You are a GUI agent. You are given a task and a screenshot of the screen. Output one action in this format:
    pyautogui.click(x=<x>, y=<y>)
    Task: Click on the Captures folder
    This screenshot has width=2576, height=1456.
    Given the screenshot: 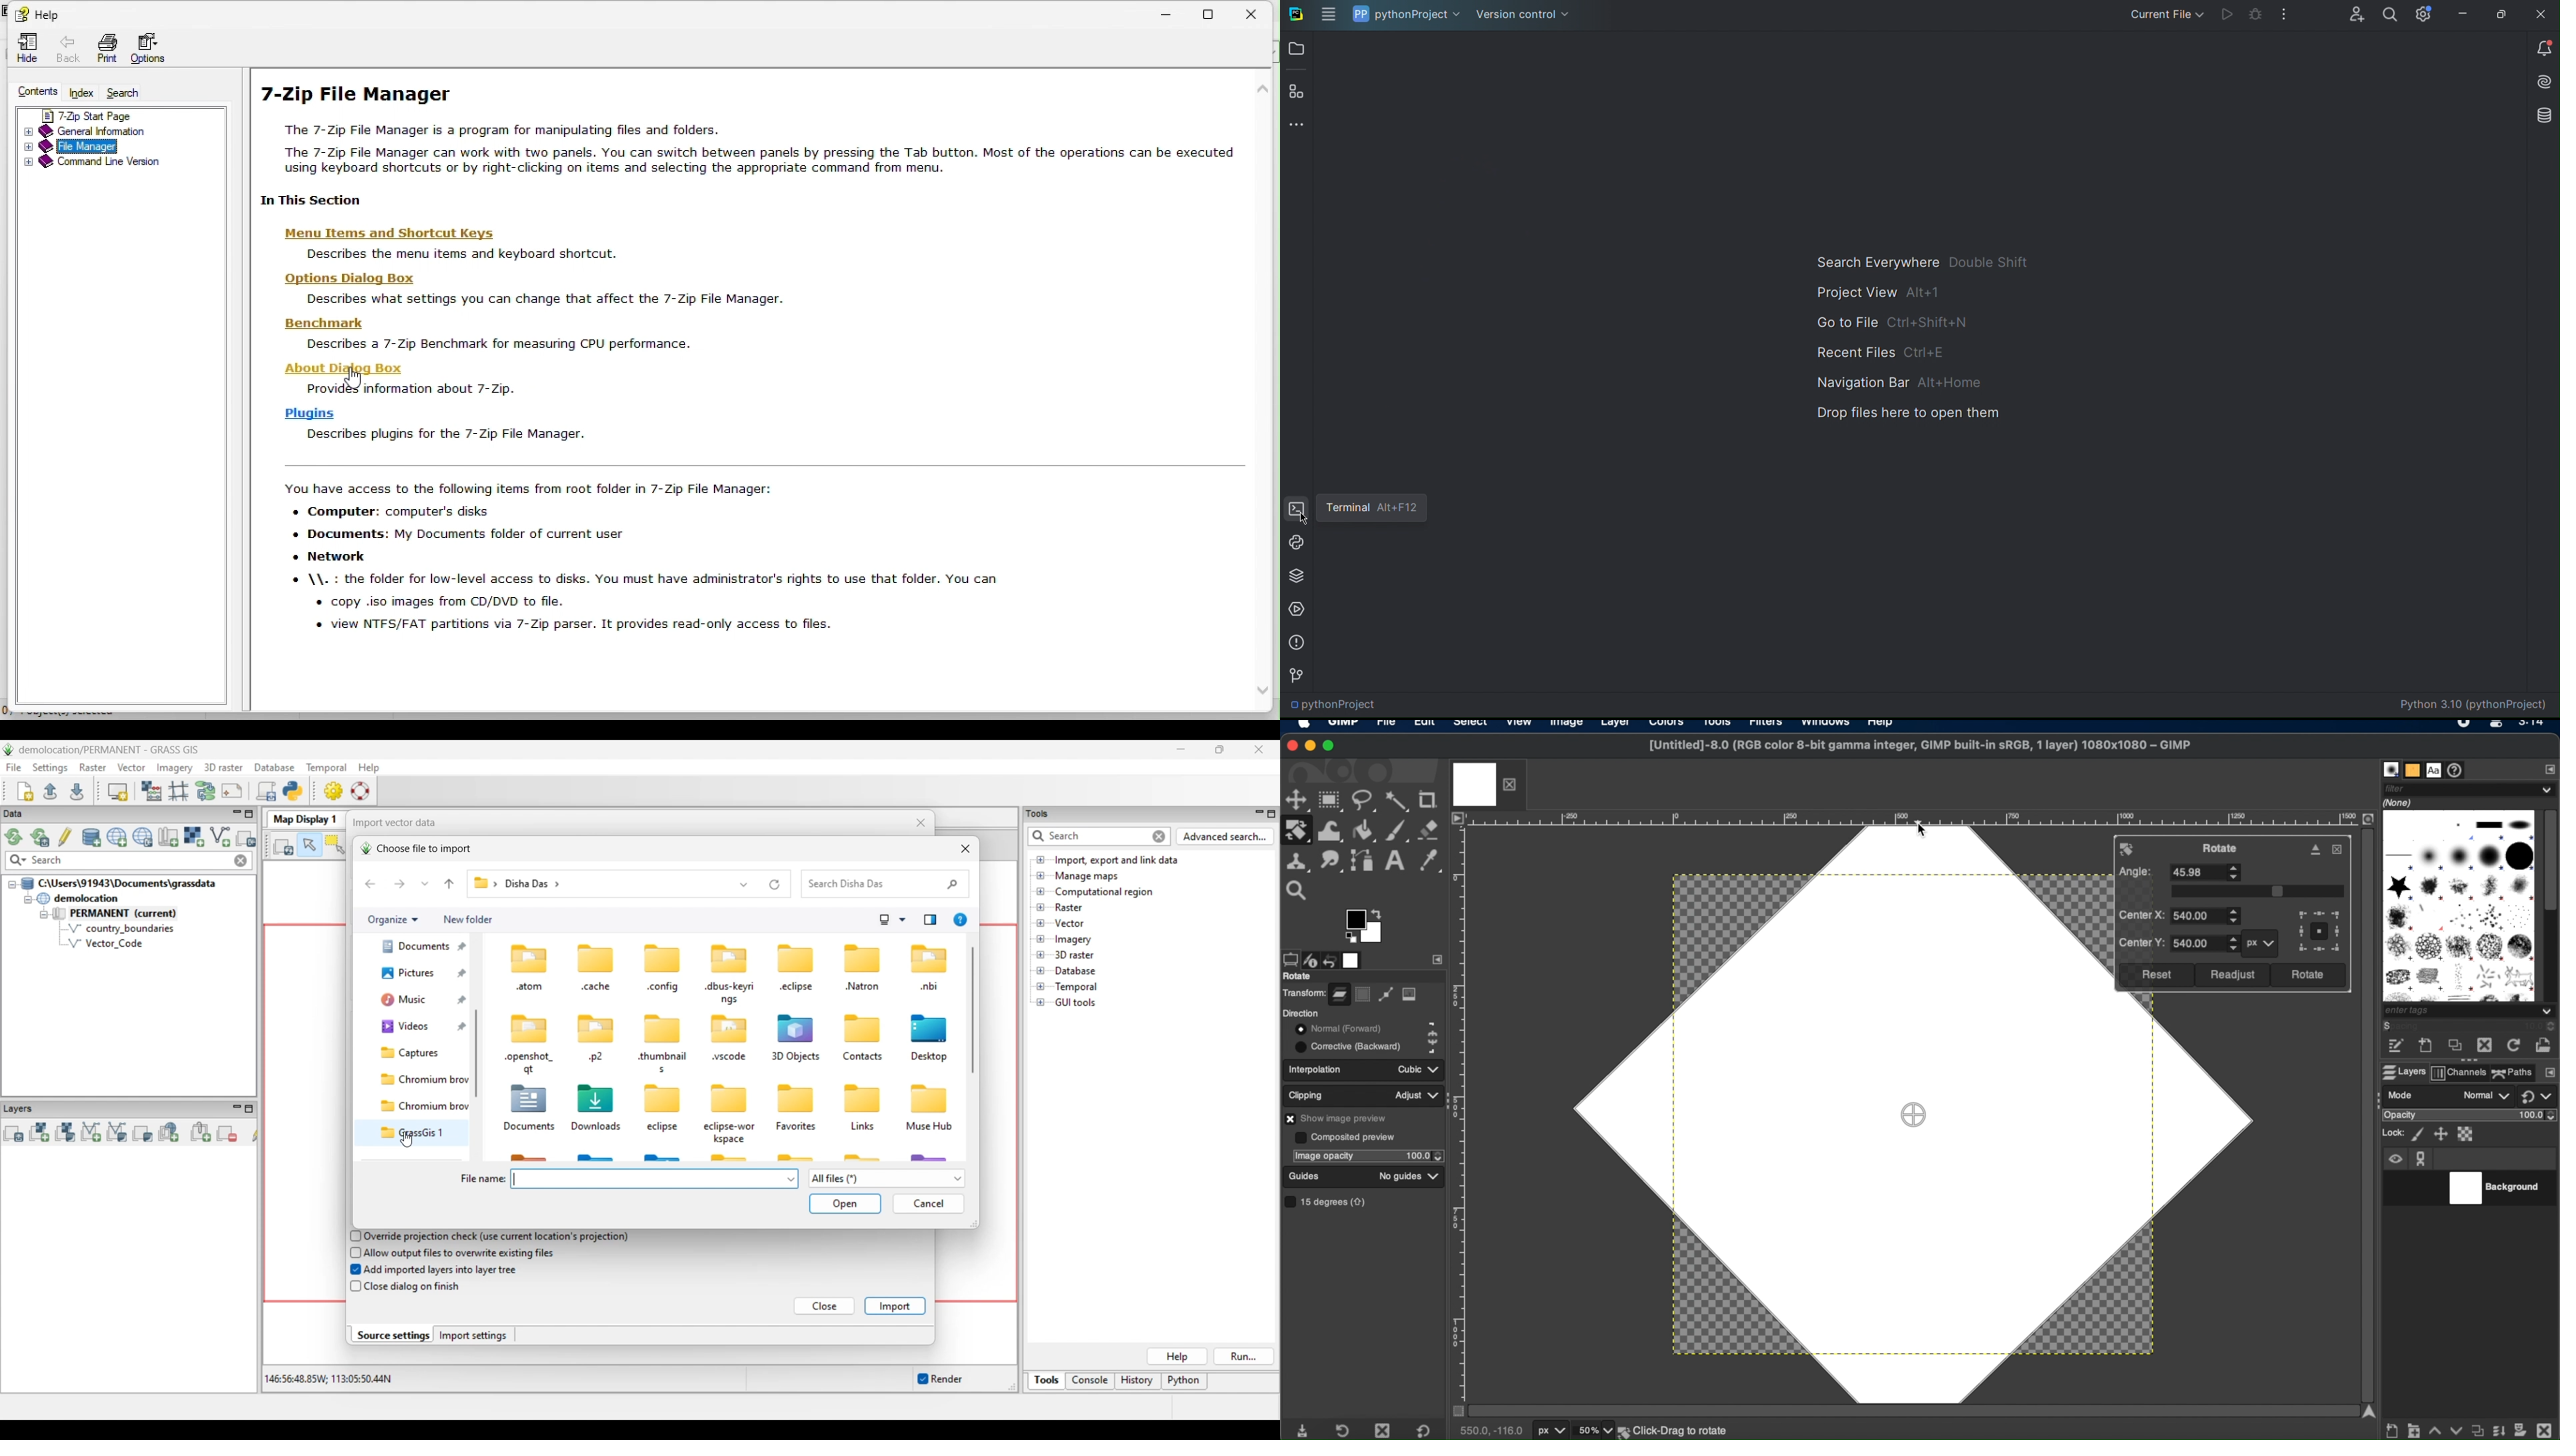 What is the action you would take?
    pyautogui.click(x=419, y=1053)
    